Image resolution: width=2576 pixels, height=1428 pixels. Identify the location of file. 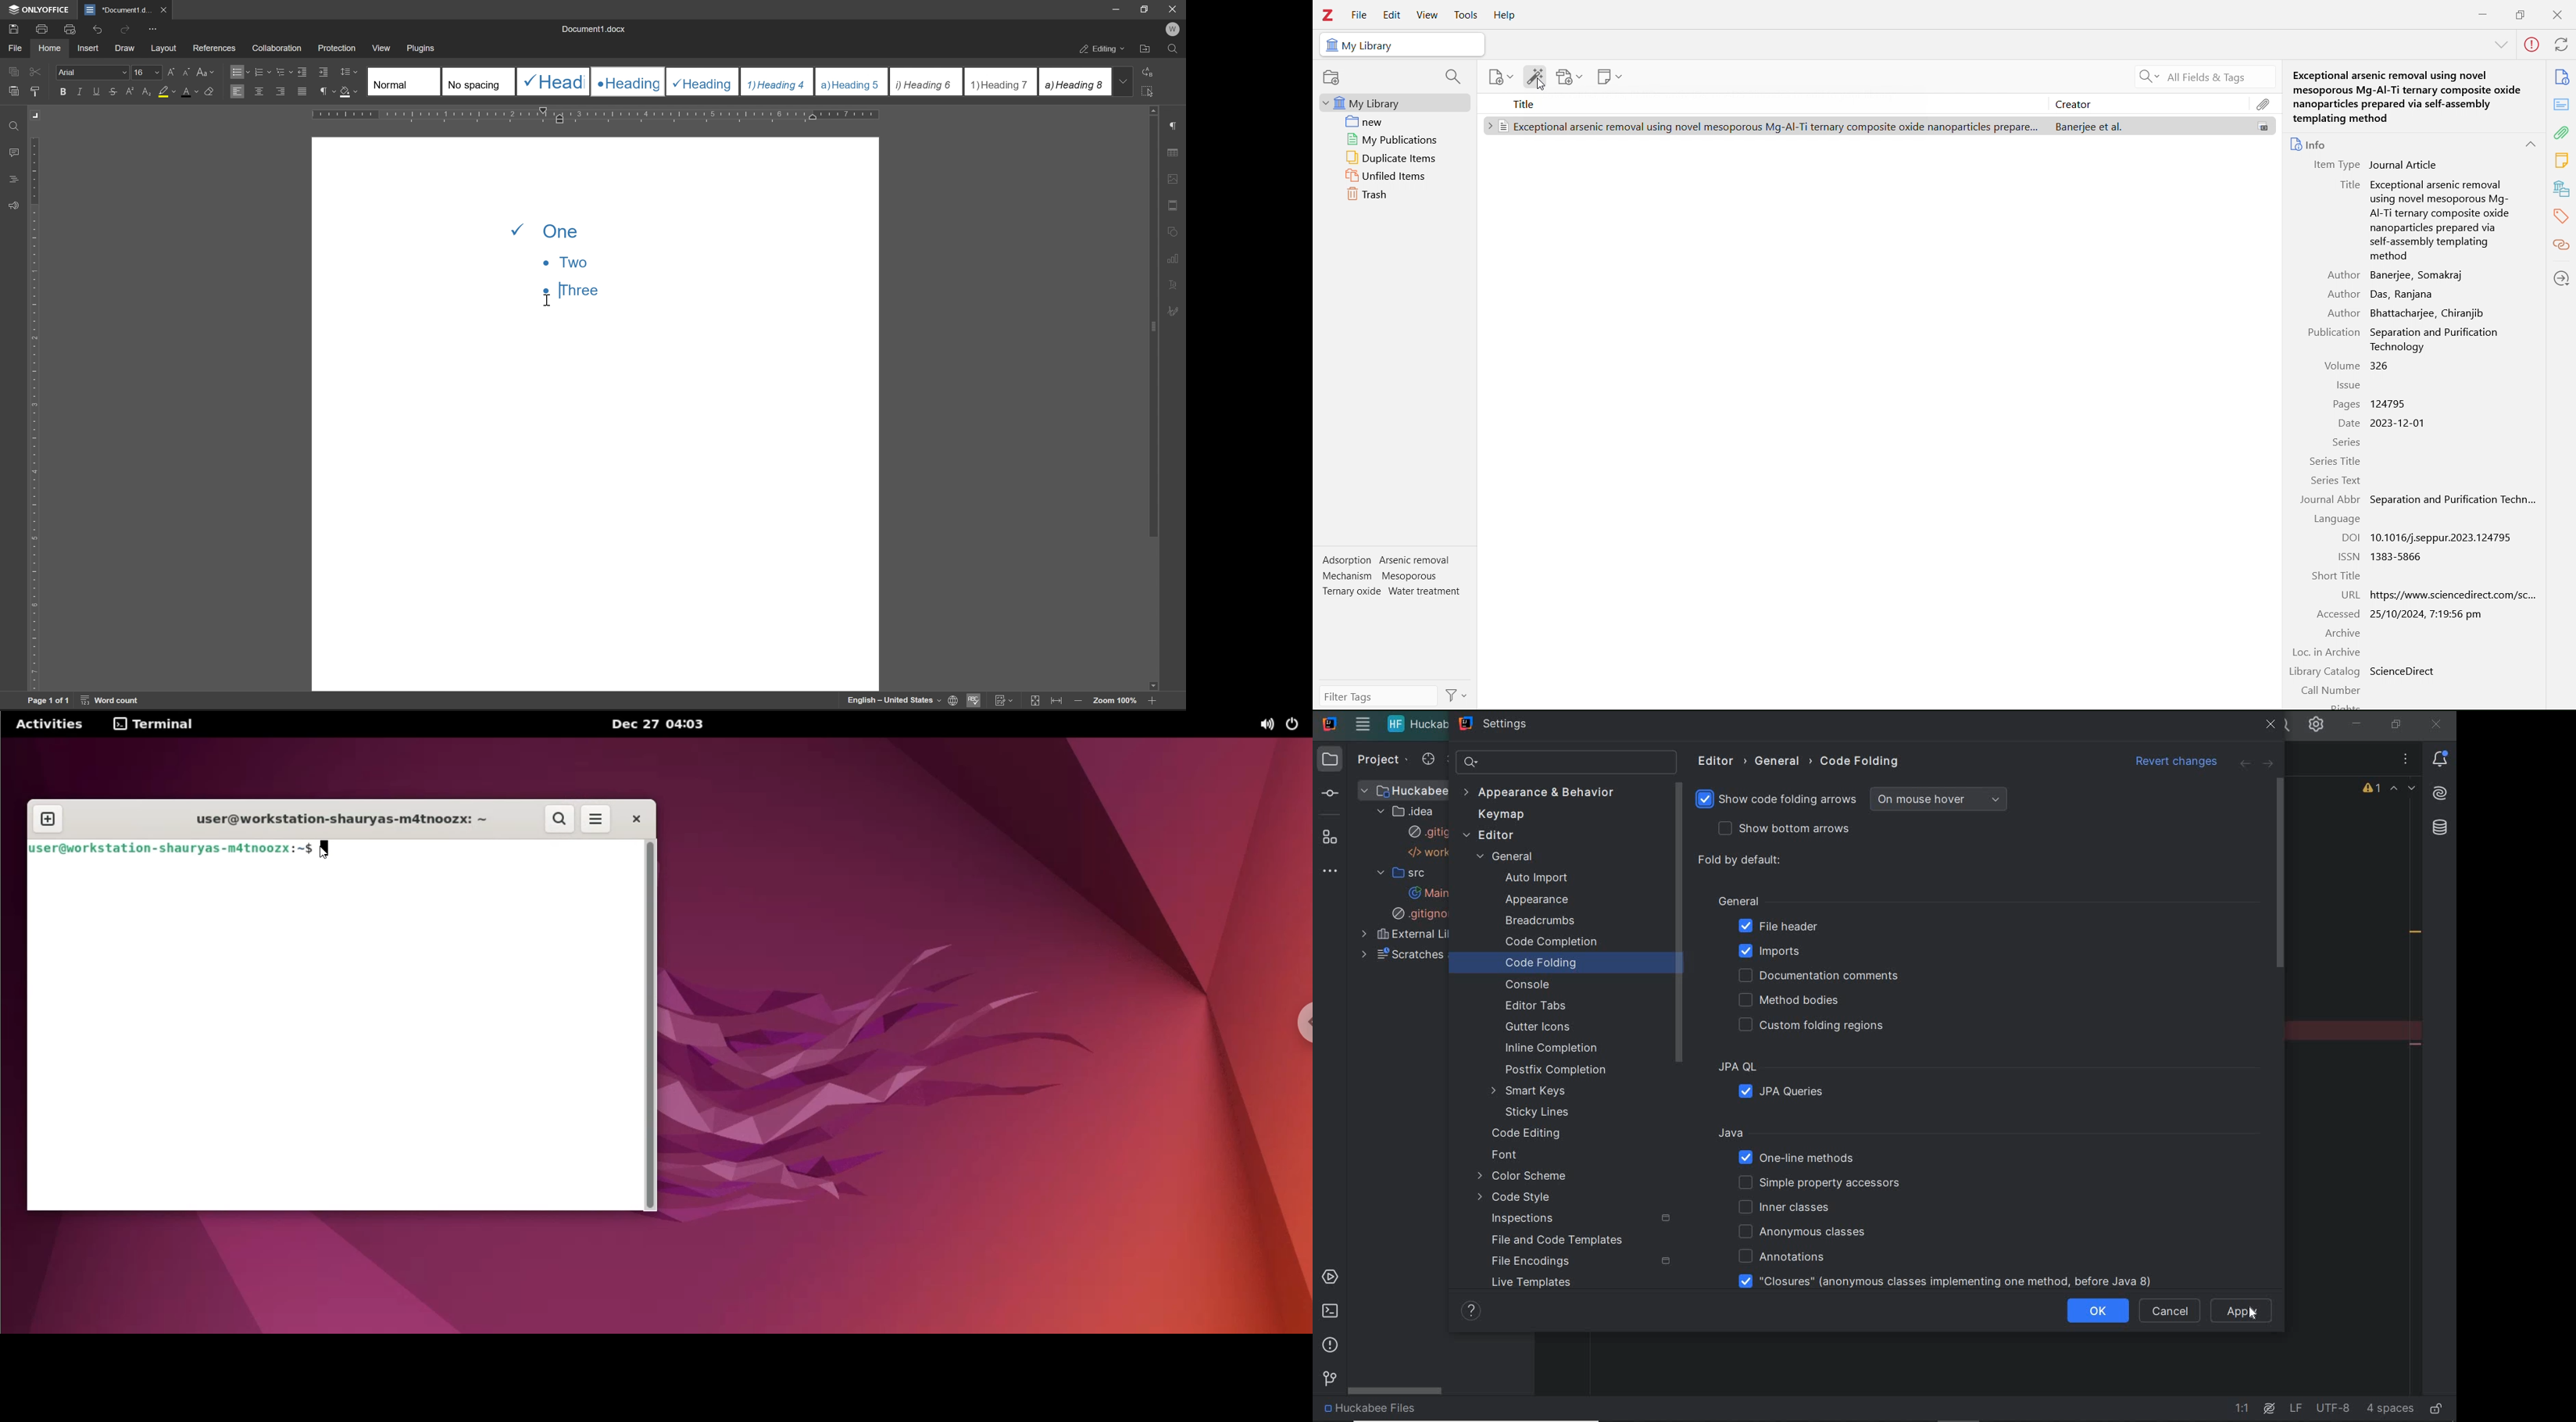
(1358, 15).